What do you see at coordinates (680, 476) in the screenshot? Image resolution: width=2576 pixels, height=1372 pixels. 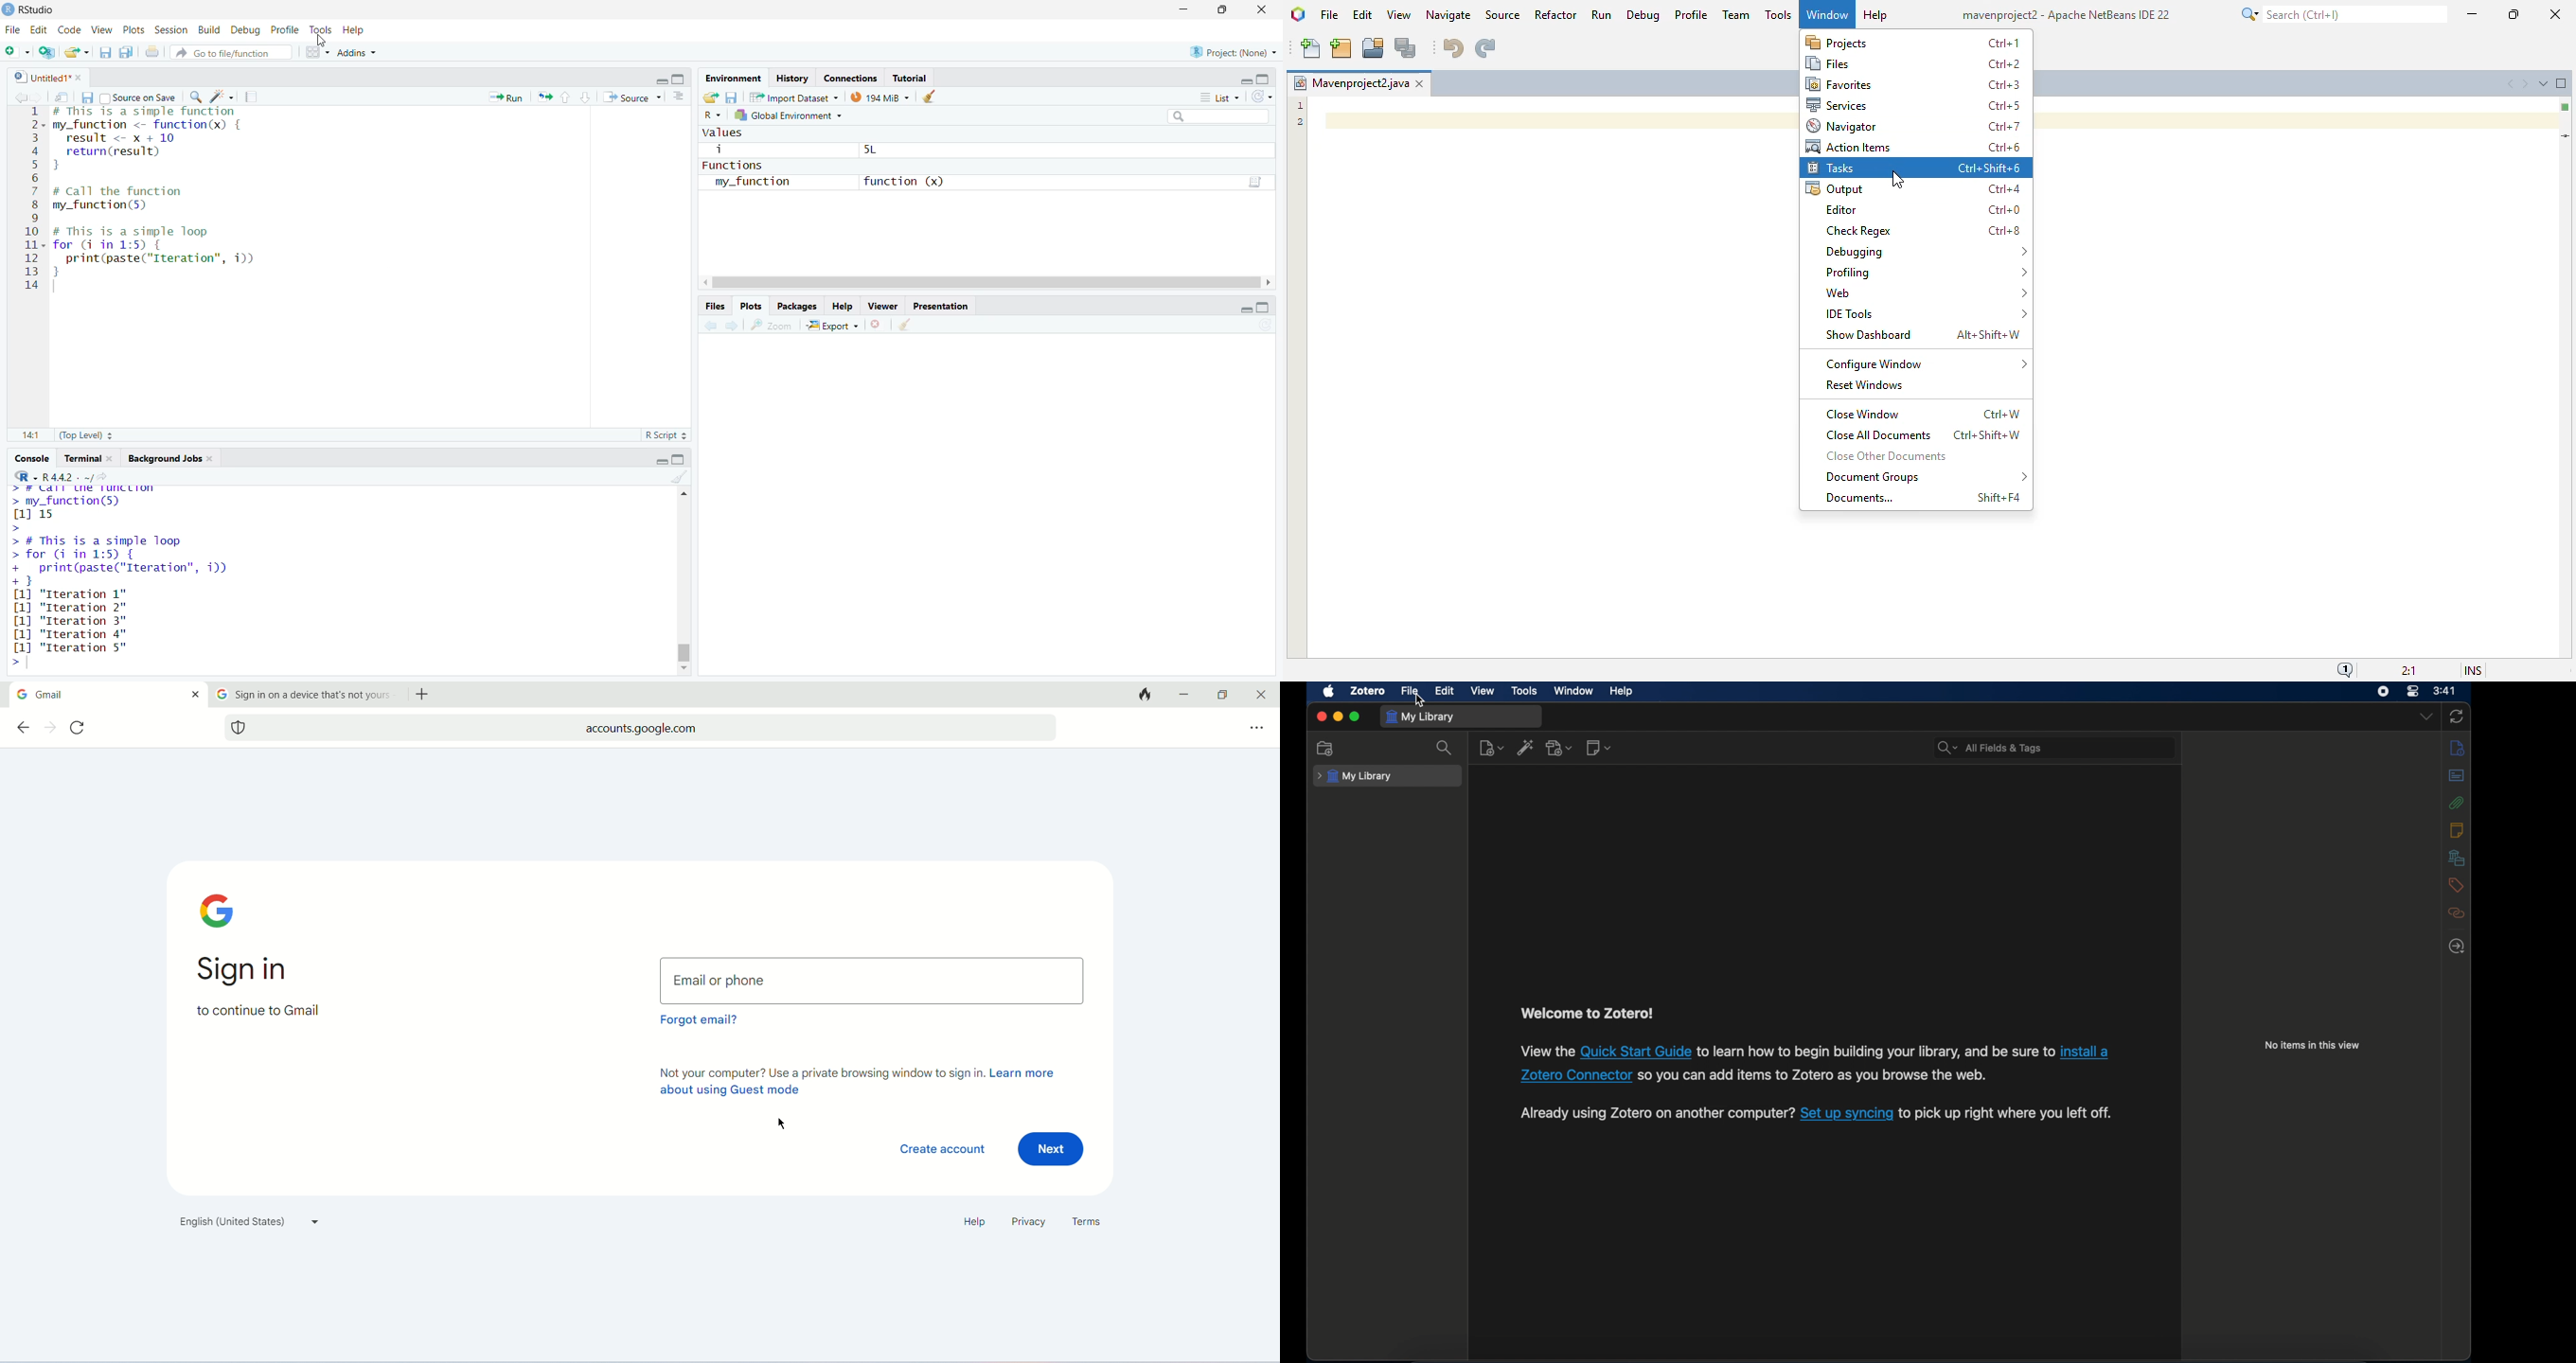 I see `clear console` at bounding box center [680, 476].